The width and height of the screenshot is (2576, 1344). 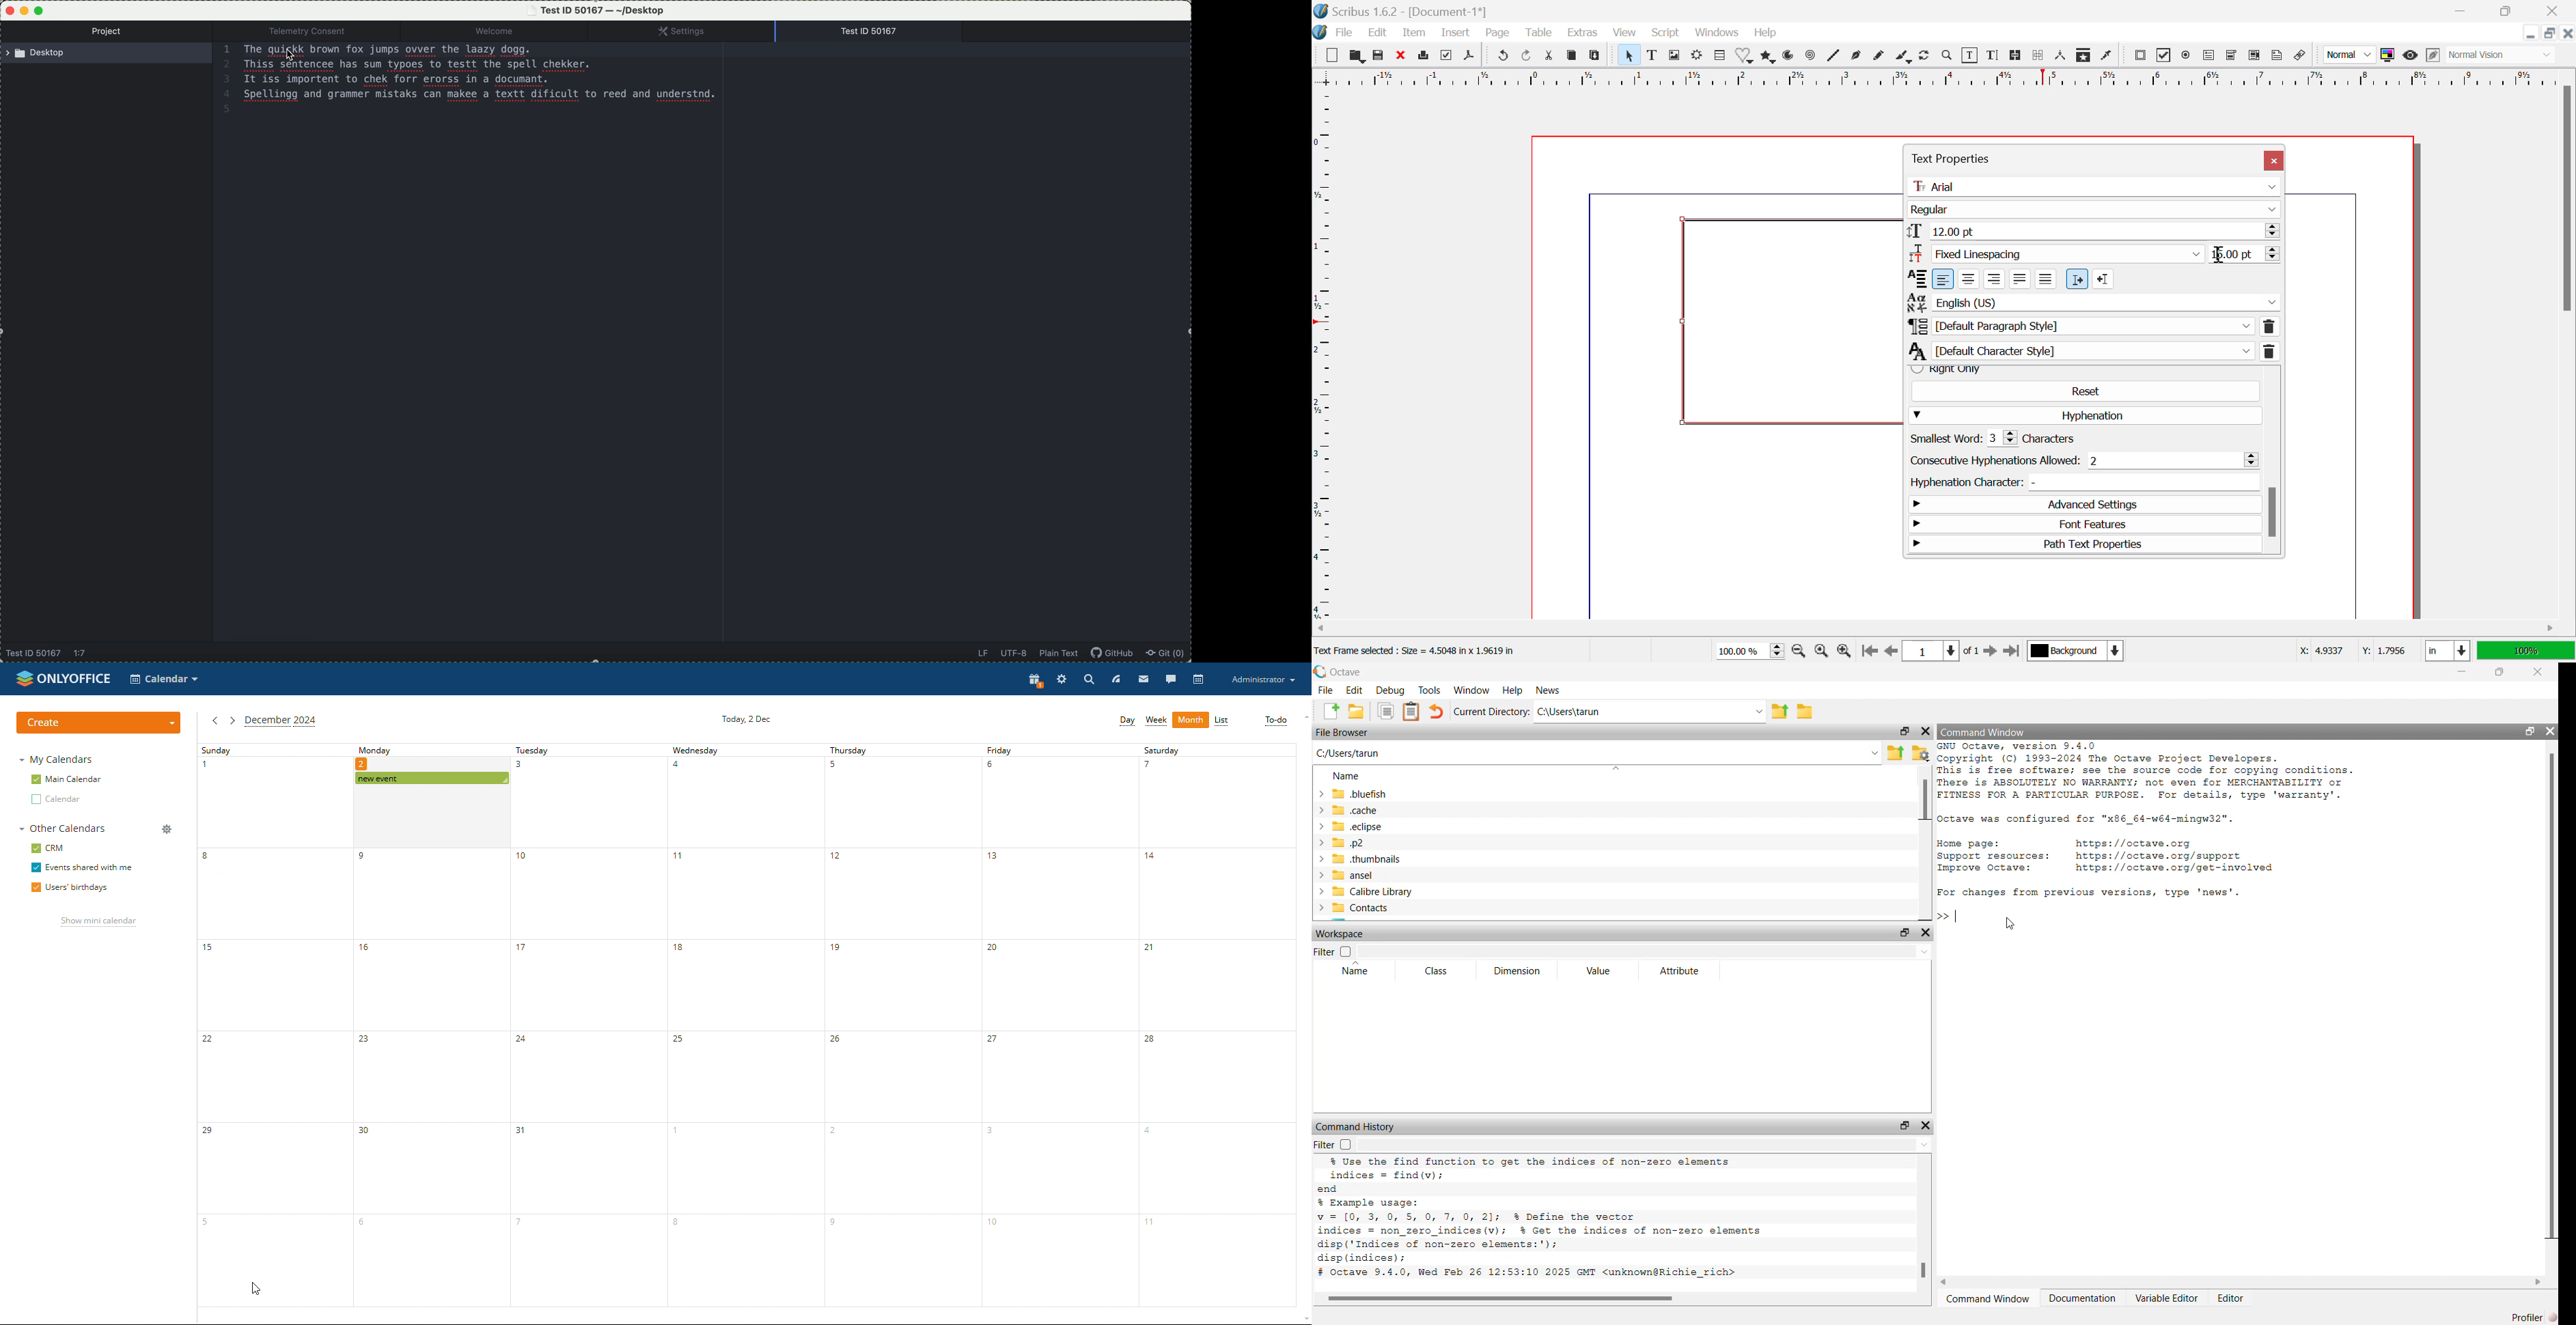 I want to click on restore down, so click(x=2530, y=731).